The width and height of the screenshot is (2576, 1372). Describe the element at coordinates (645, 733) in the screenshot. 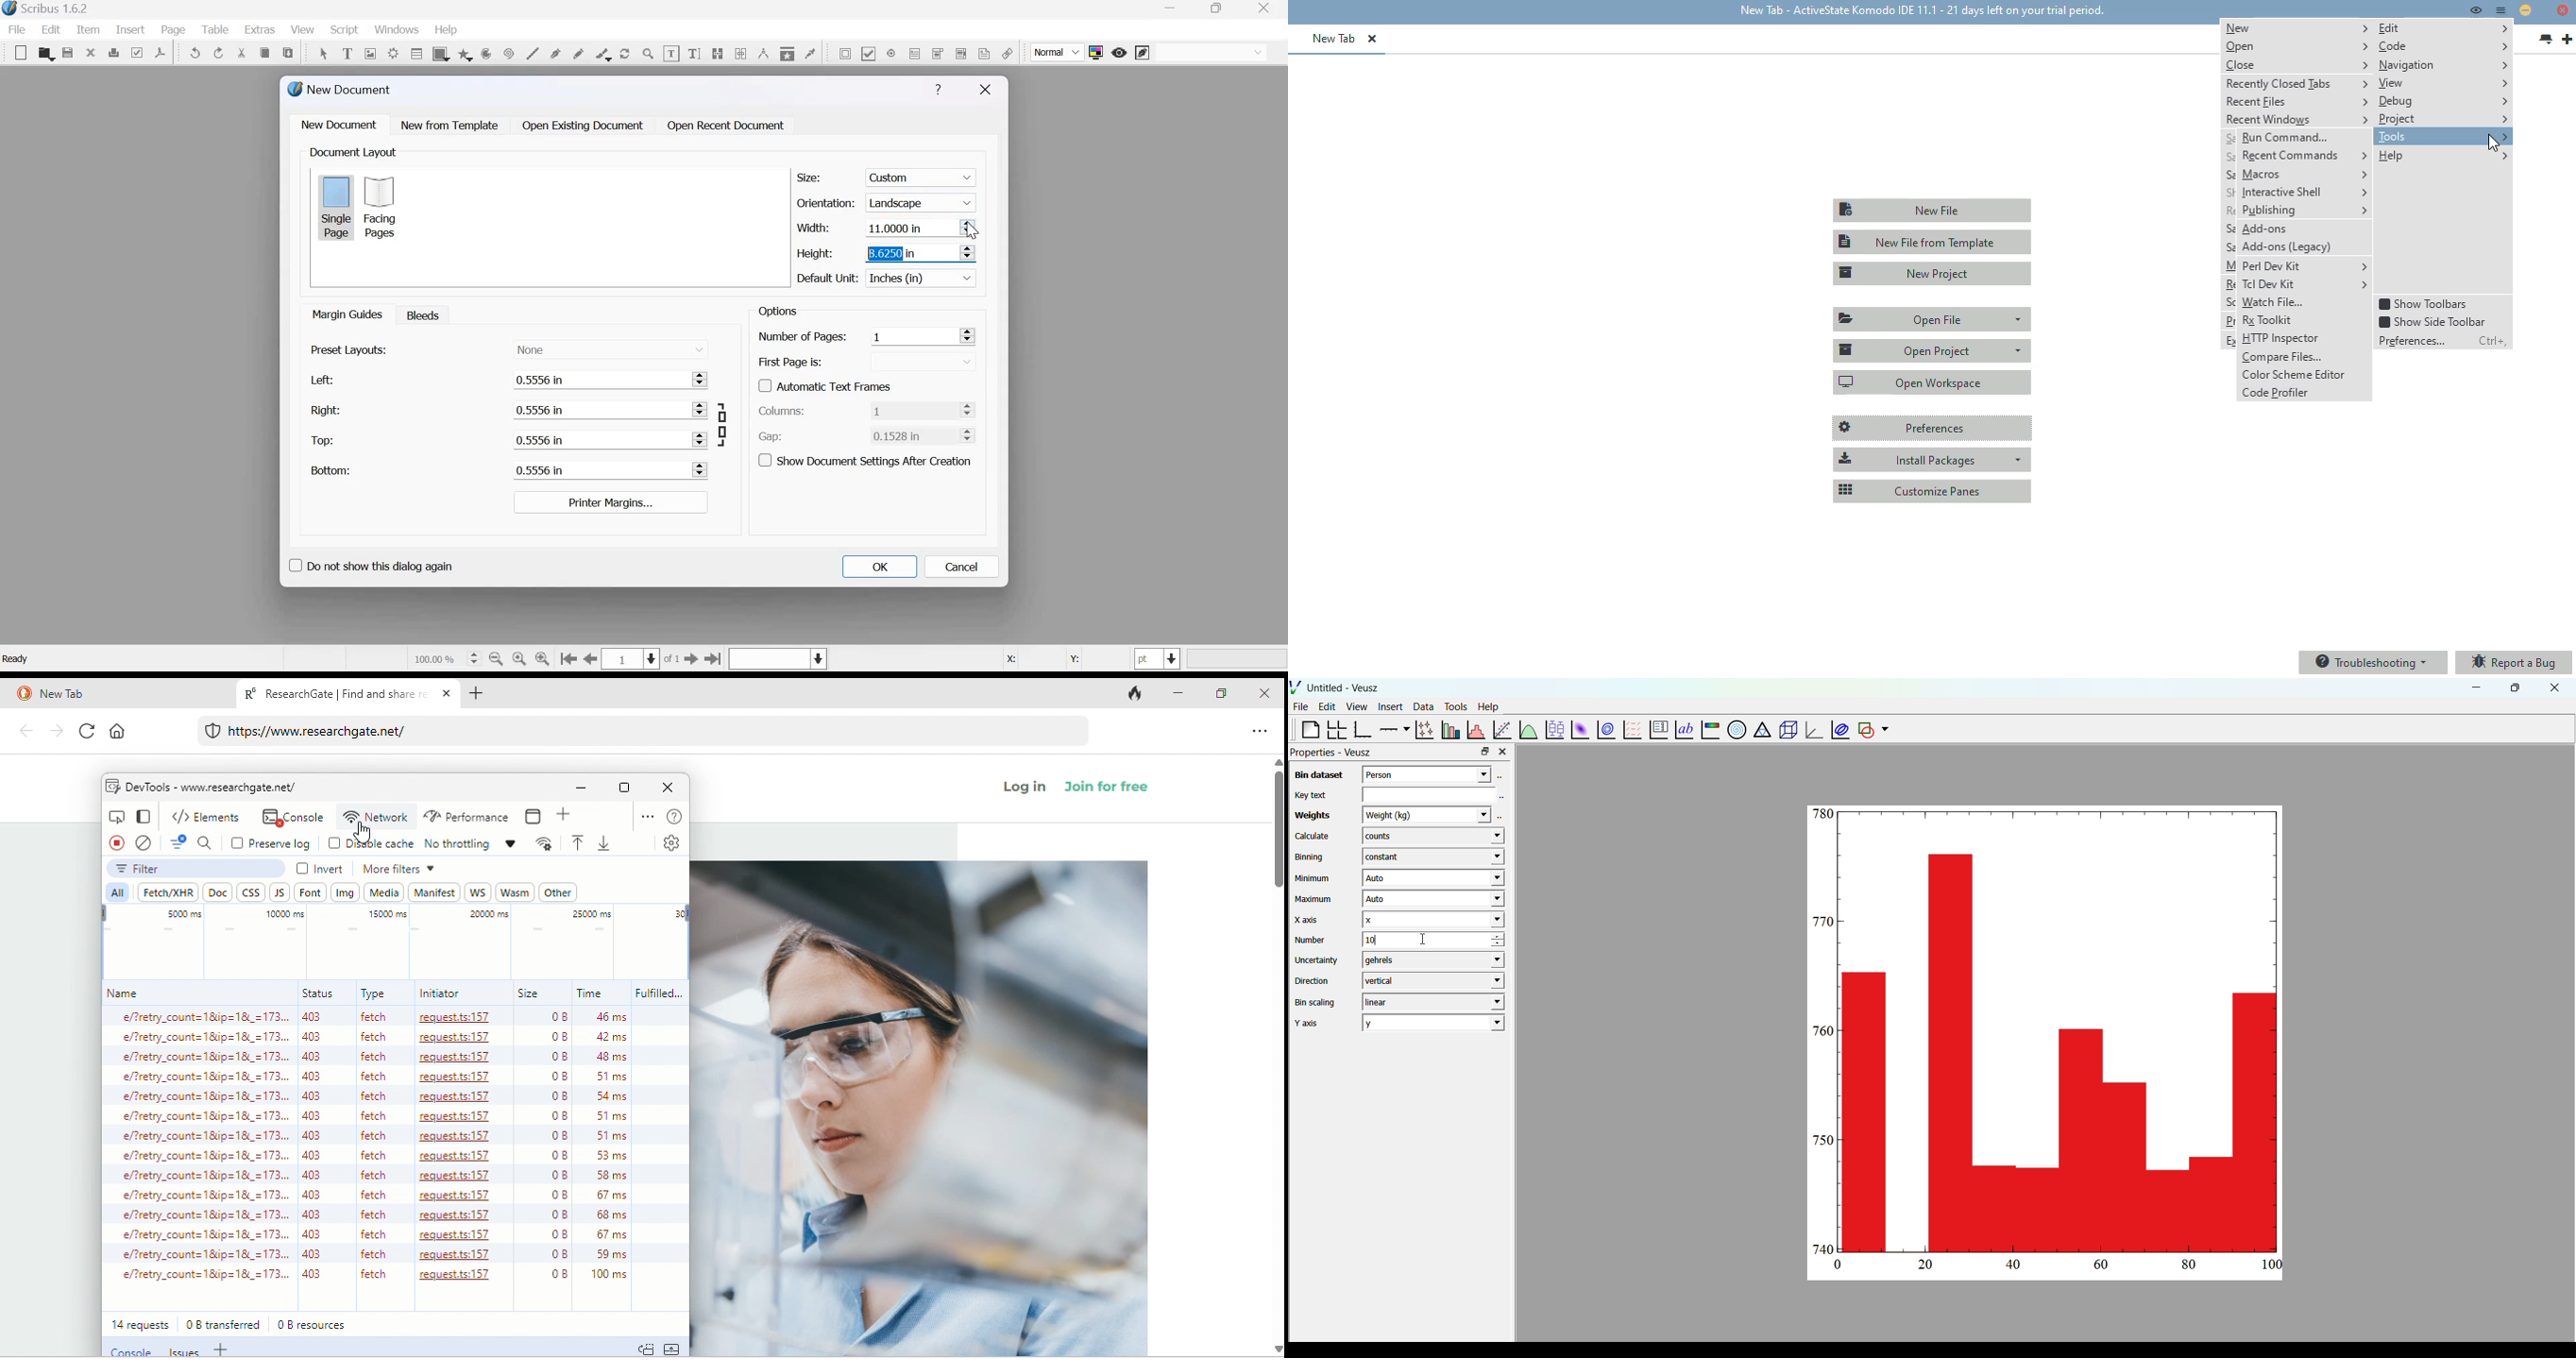

I see `search bar` at that location.